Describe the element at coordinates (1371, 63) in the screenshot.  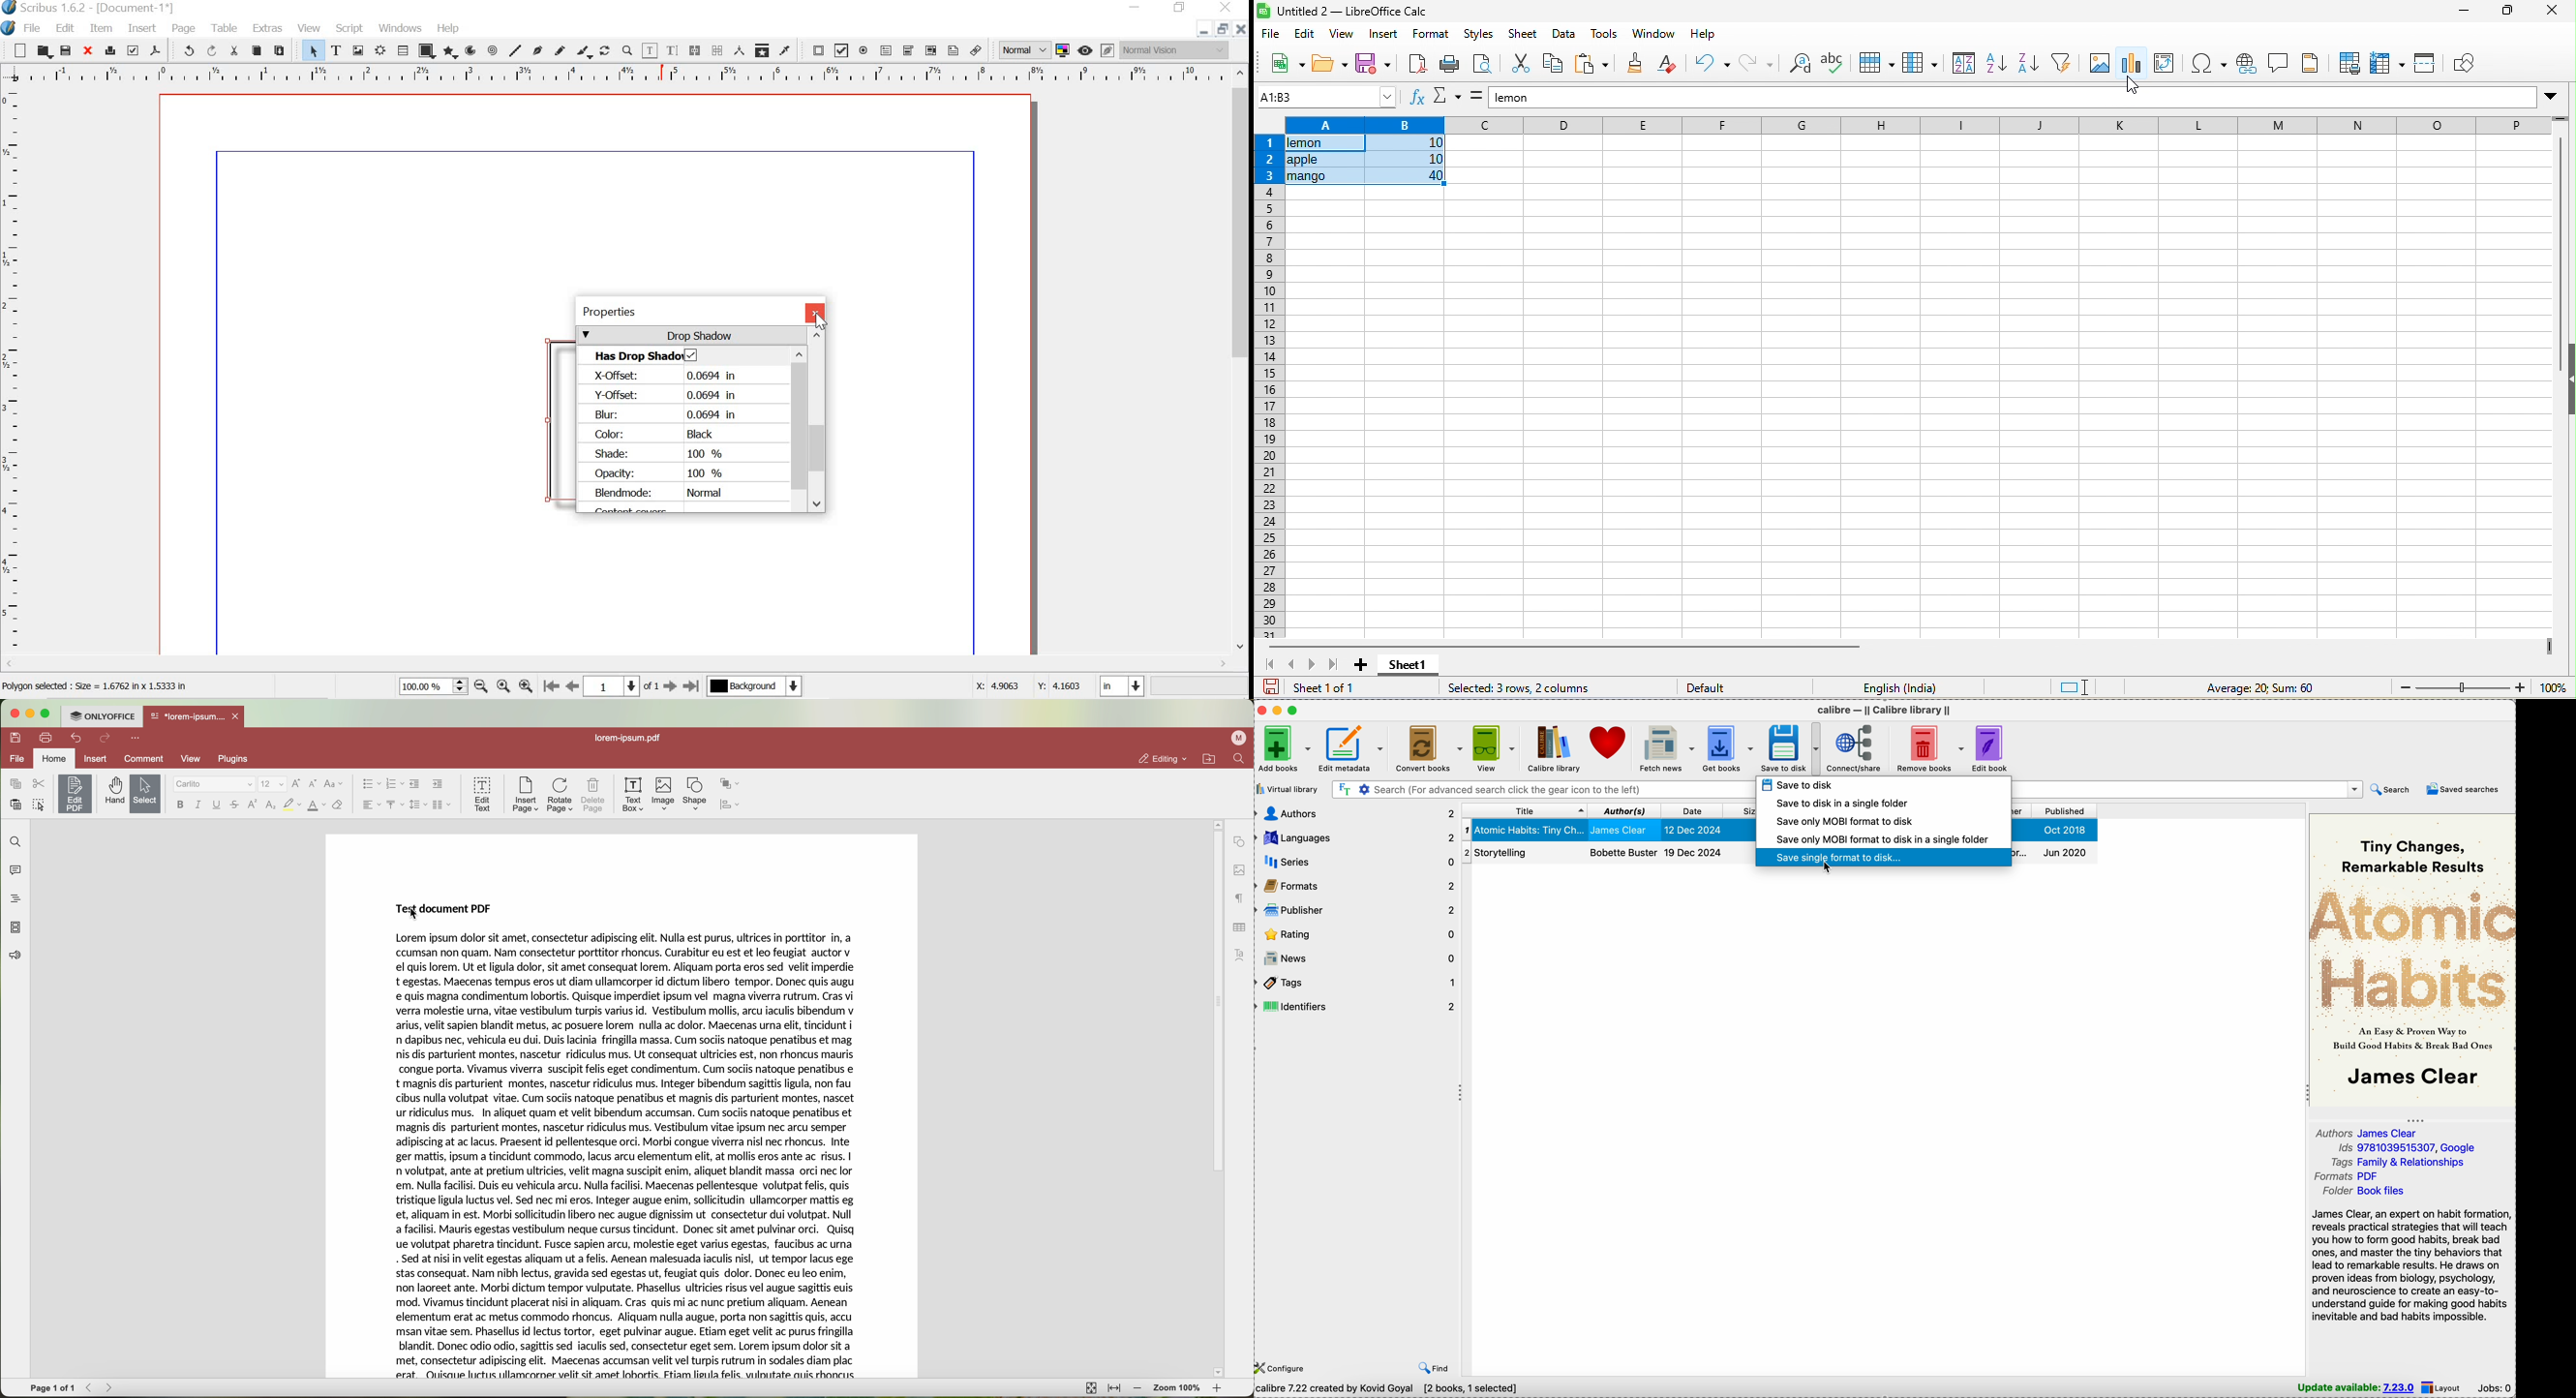
I see `save` at that location.